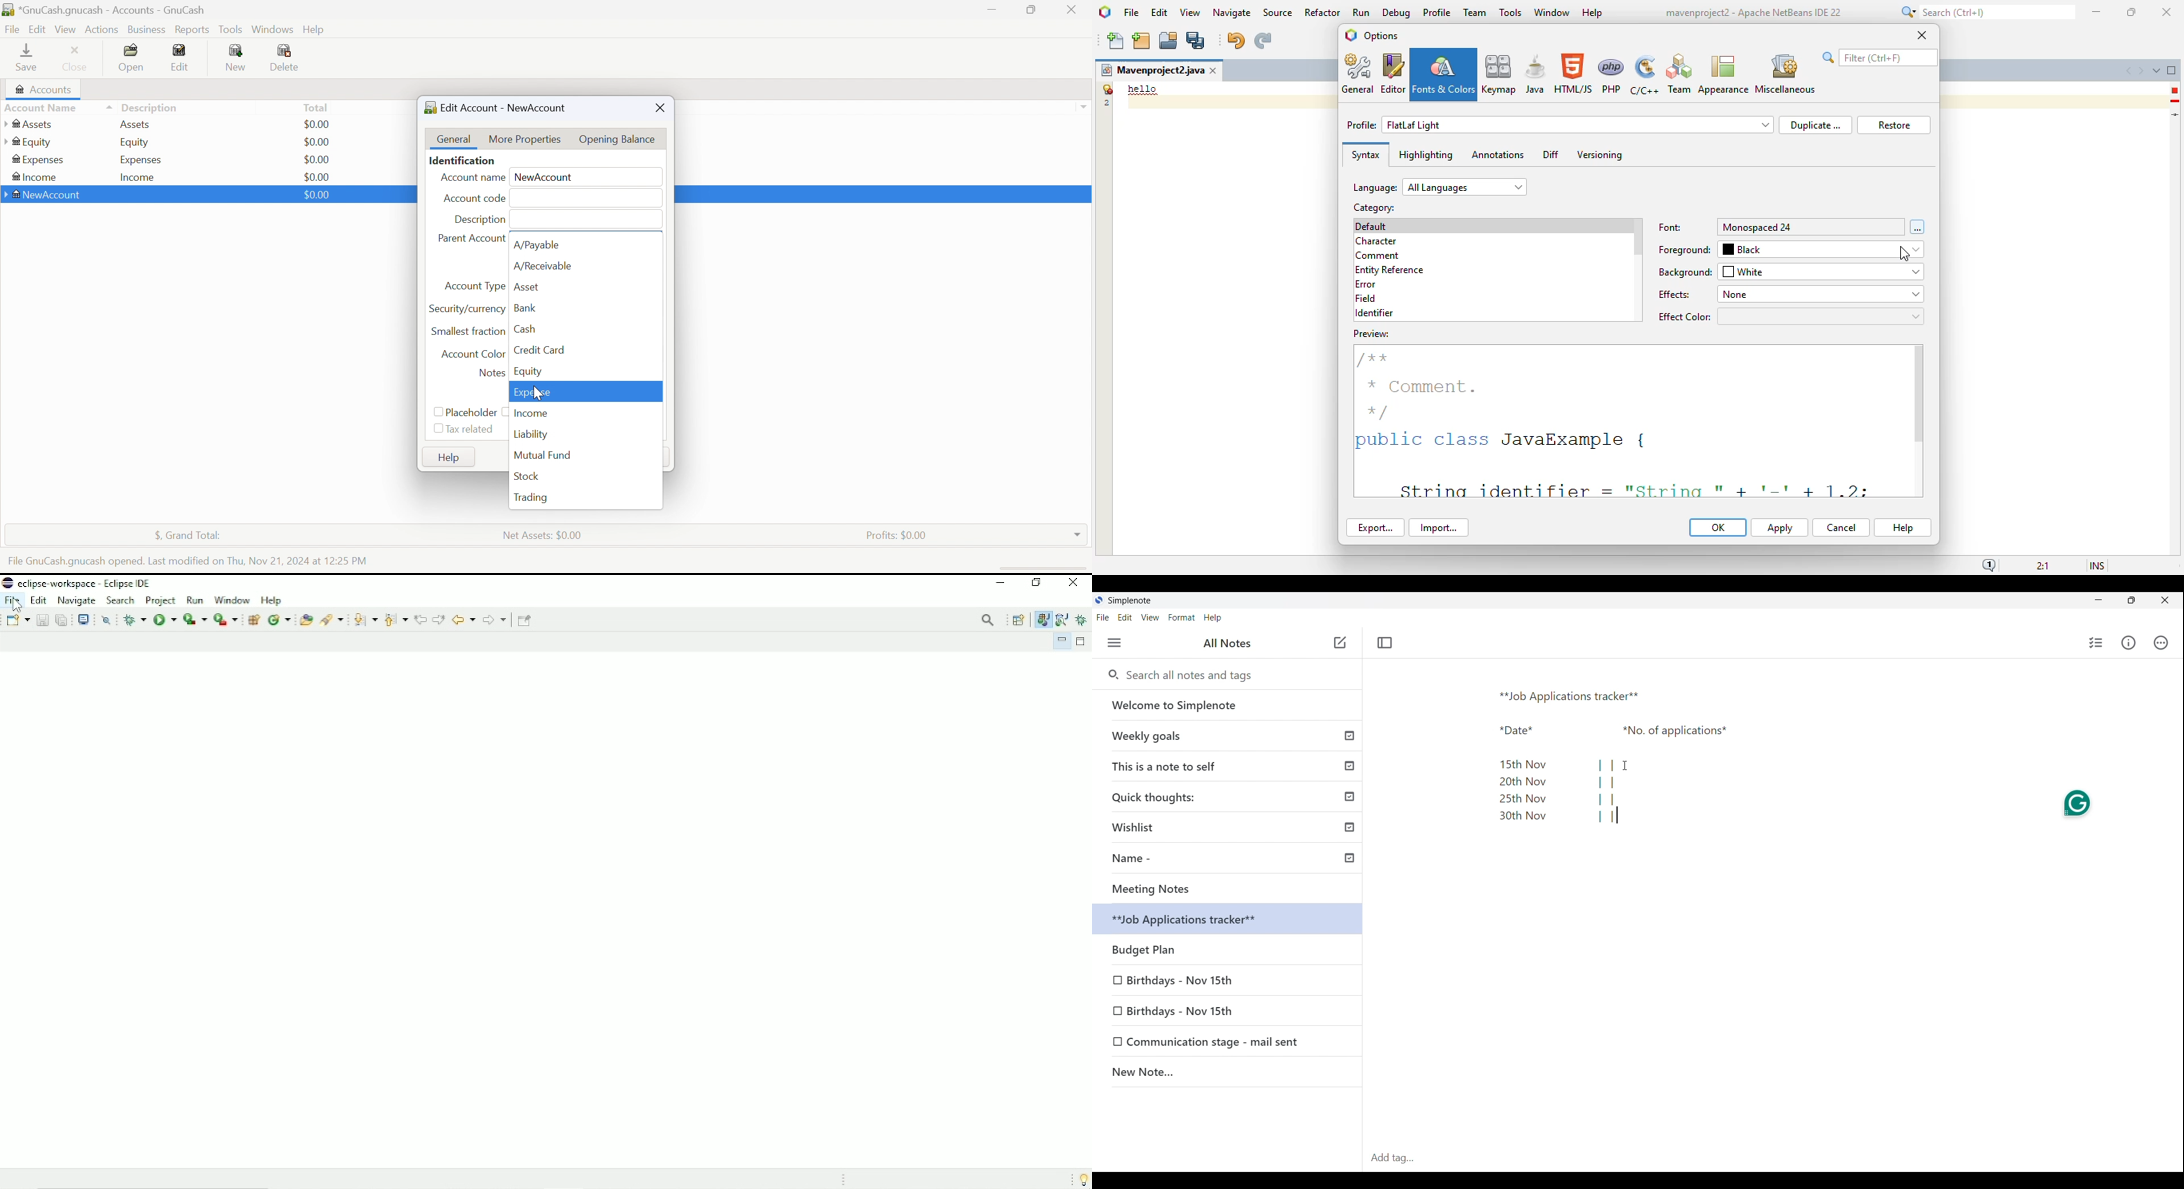 The image size is (2184, 1204). What do you see at coordinates (1060, 620) in the screenshot?
I see `Java browsing` at bounding box center [1060, 620].